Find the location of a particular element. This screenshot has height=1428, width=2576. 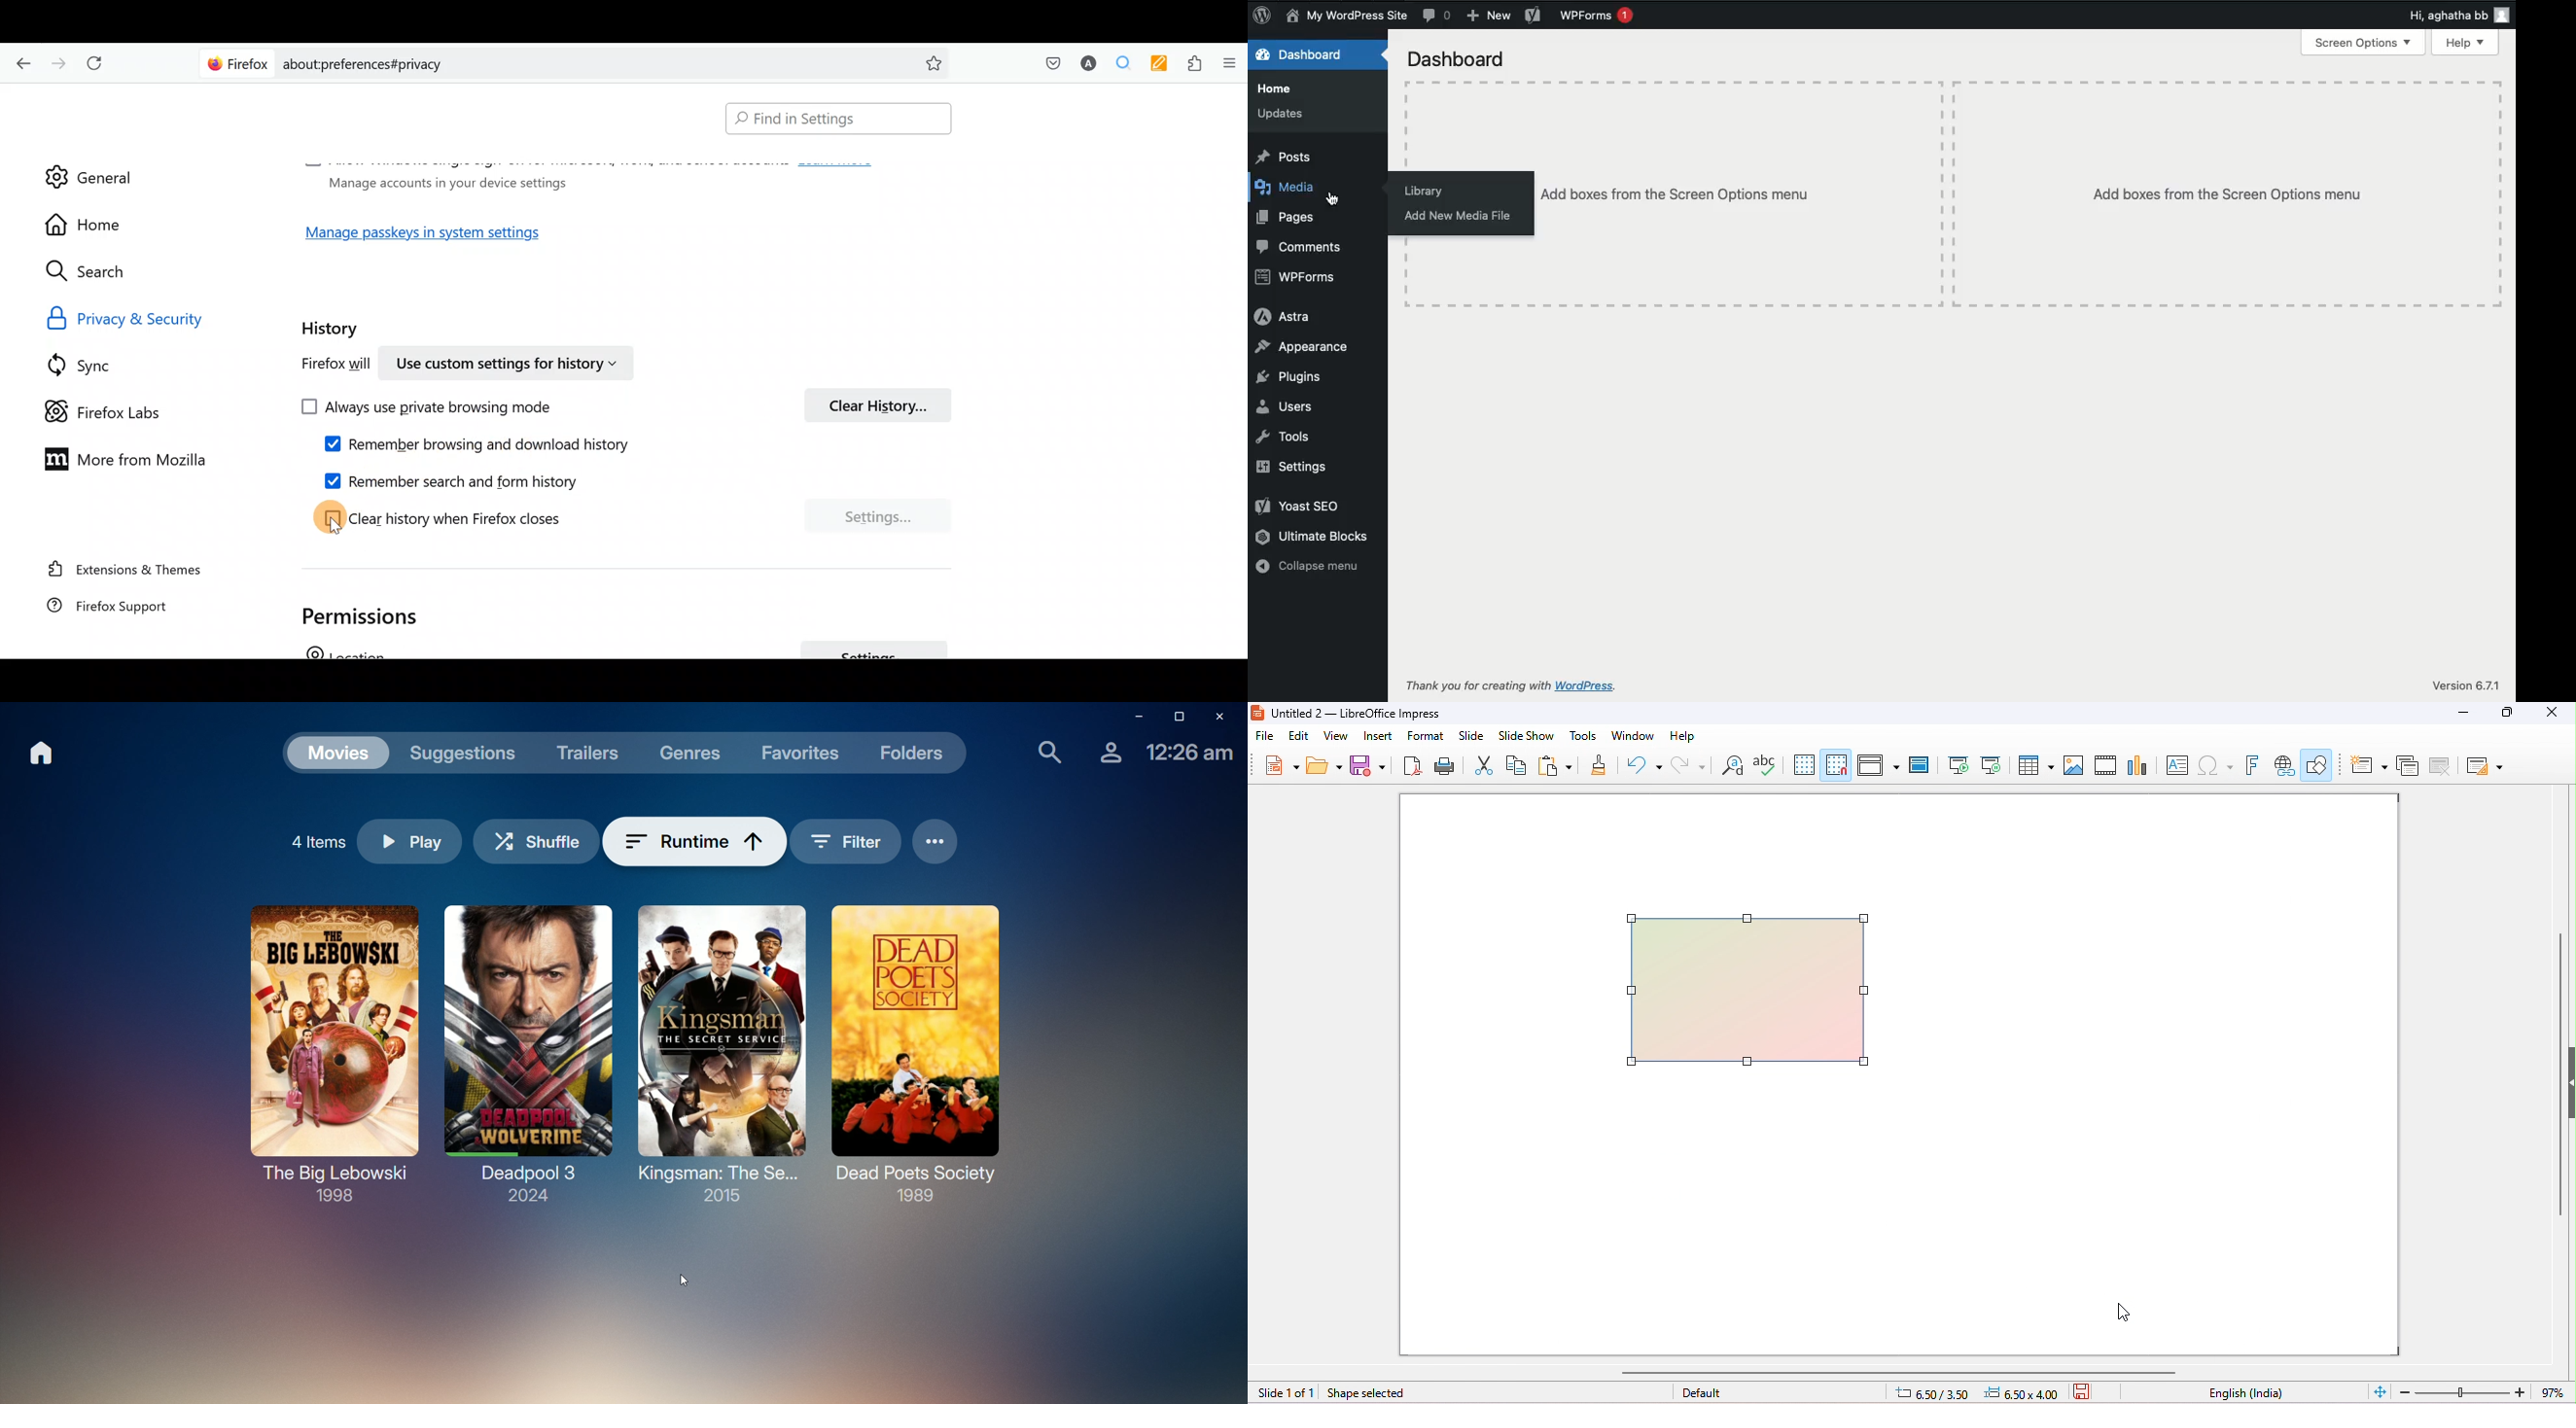

vertical scroll bar is located at coordinates (2558, 1089).